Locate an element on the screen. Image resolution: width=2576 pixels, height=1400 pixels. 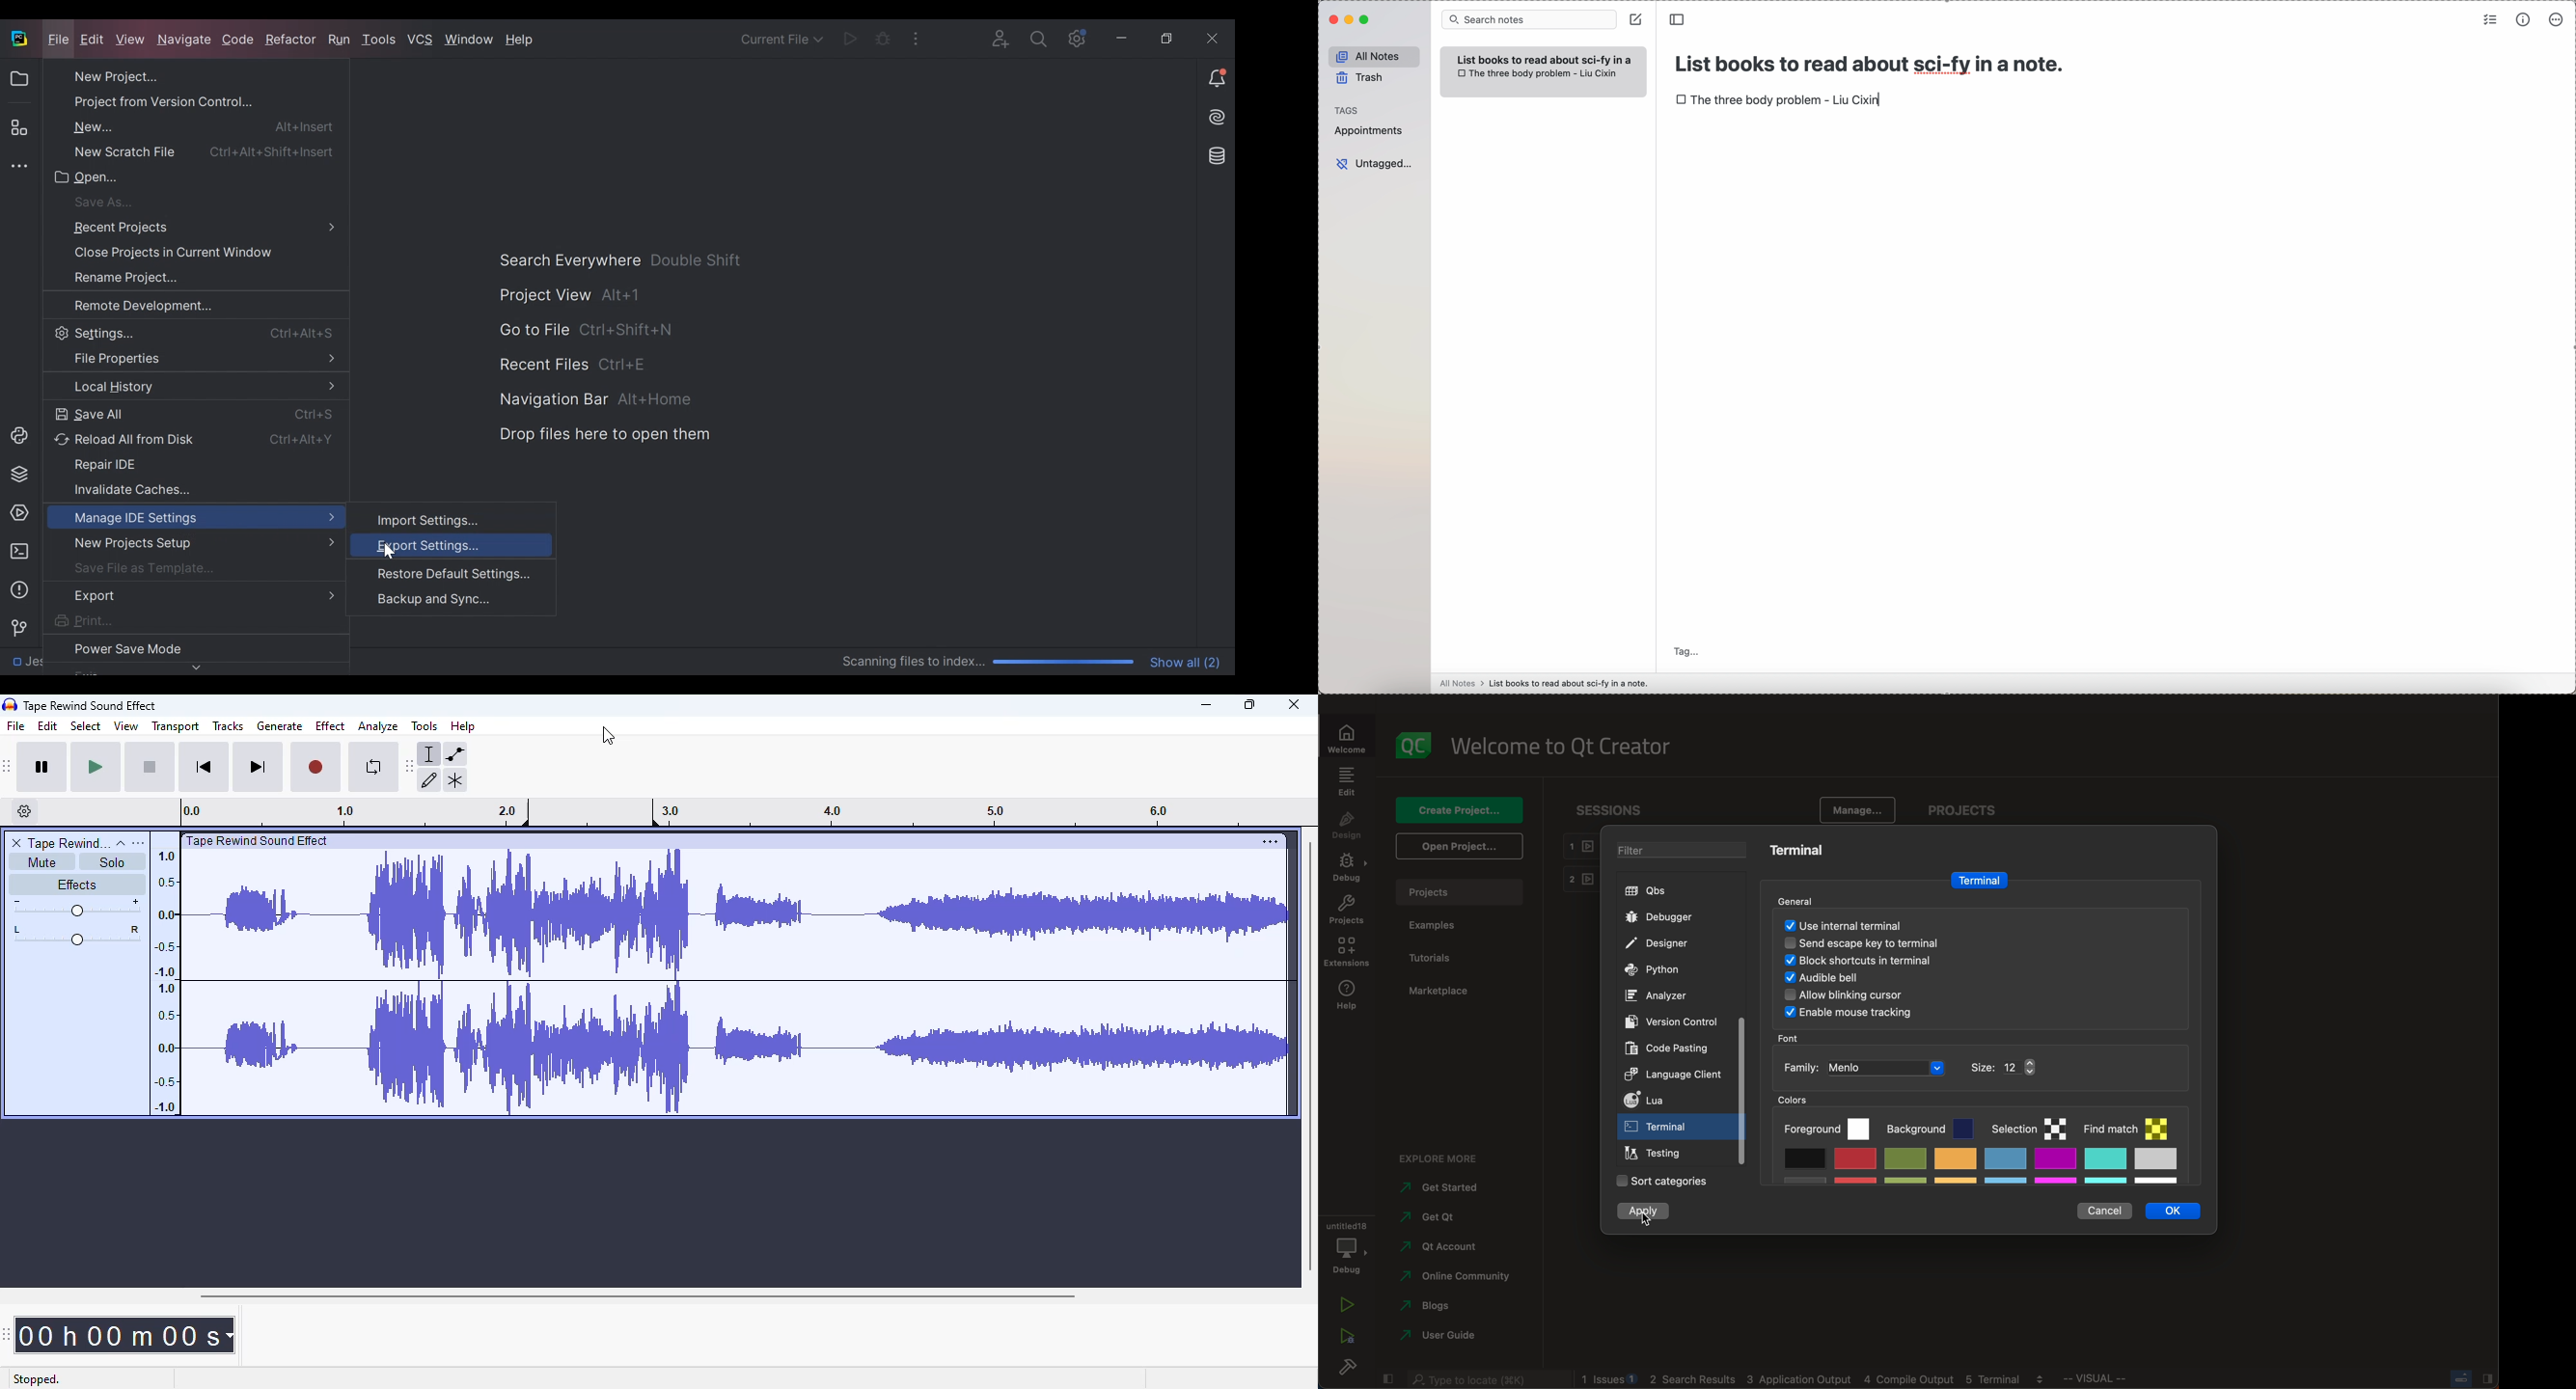
terminal is located at coordinates (1797, 851).